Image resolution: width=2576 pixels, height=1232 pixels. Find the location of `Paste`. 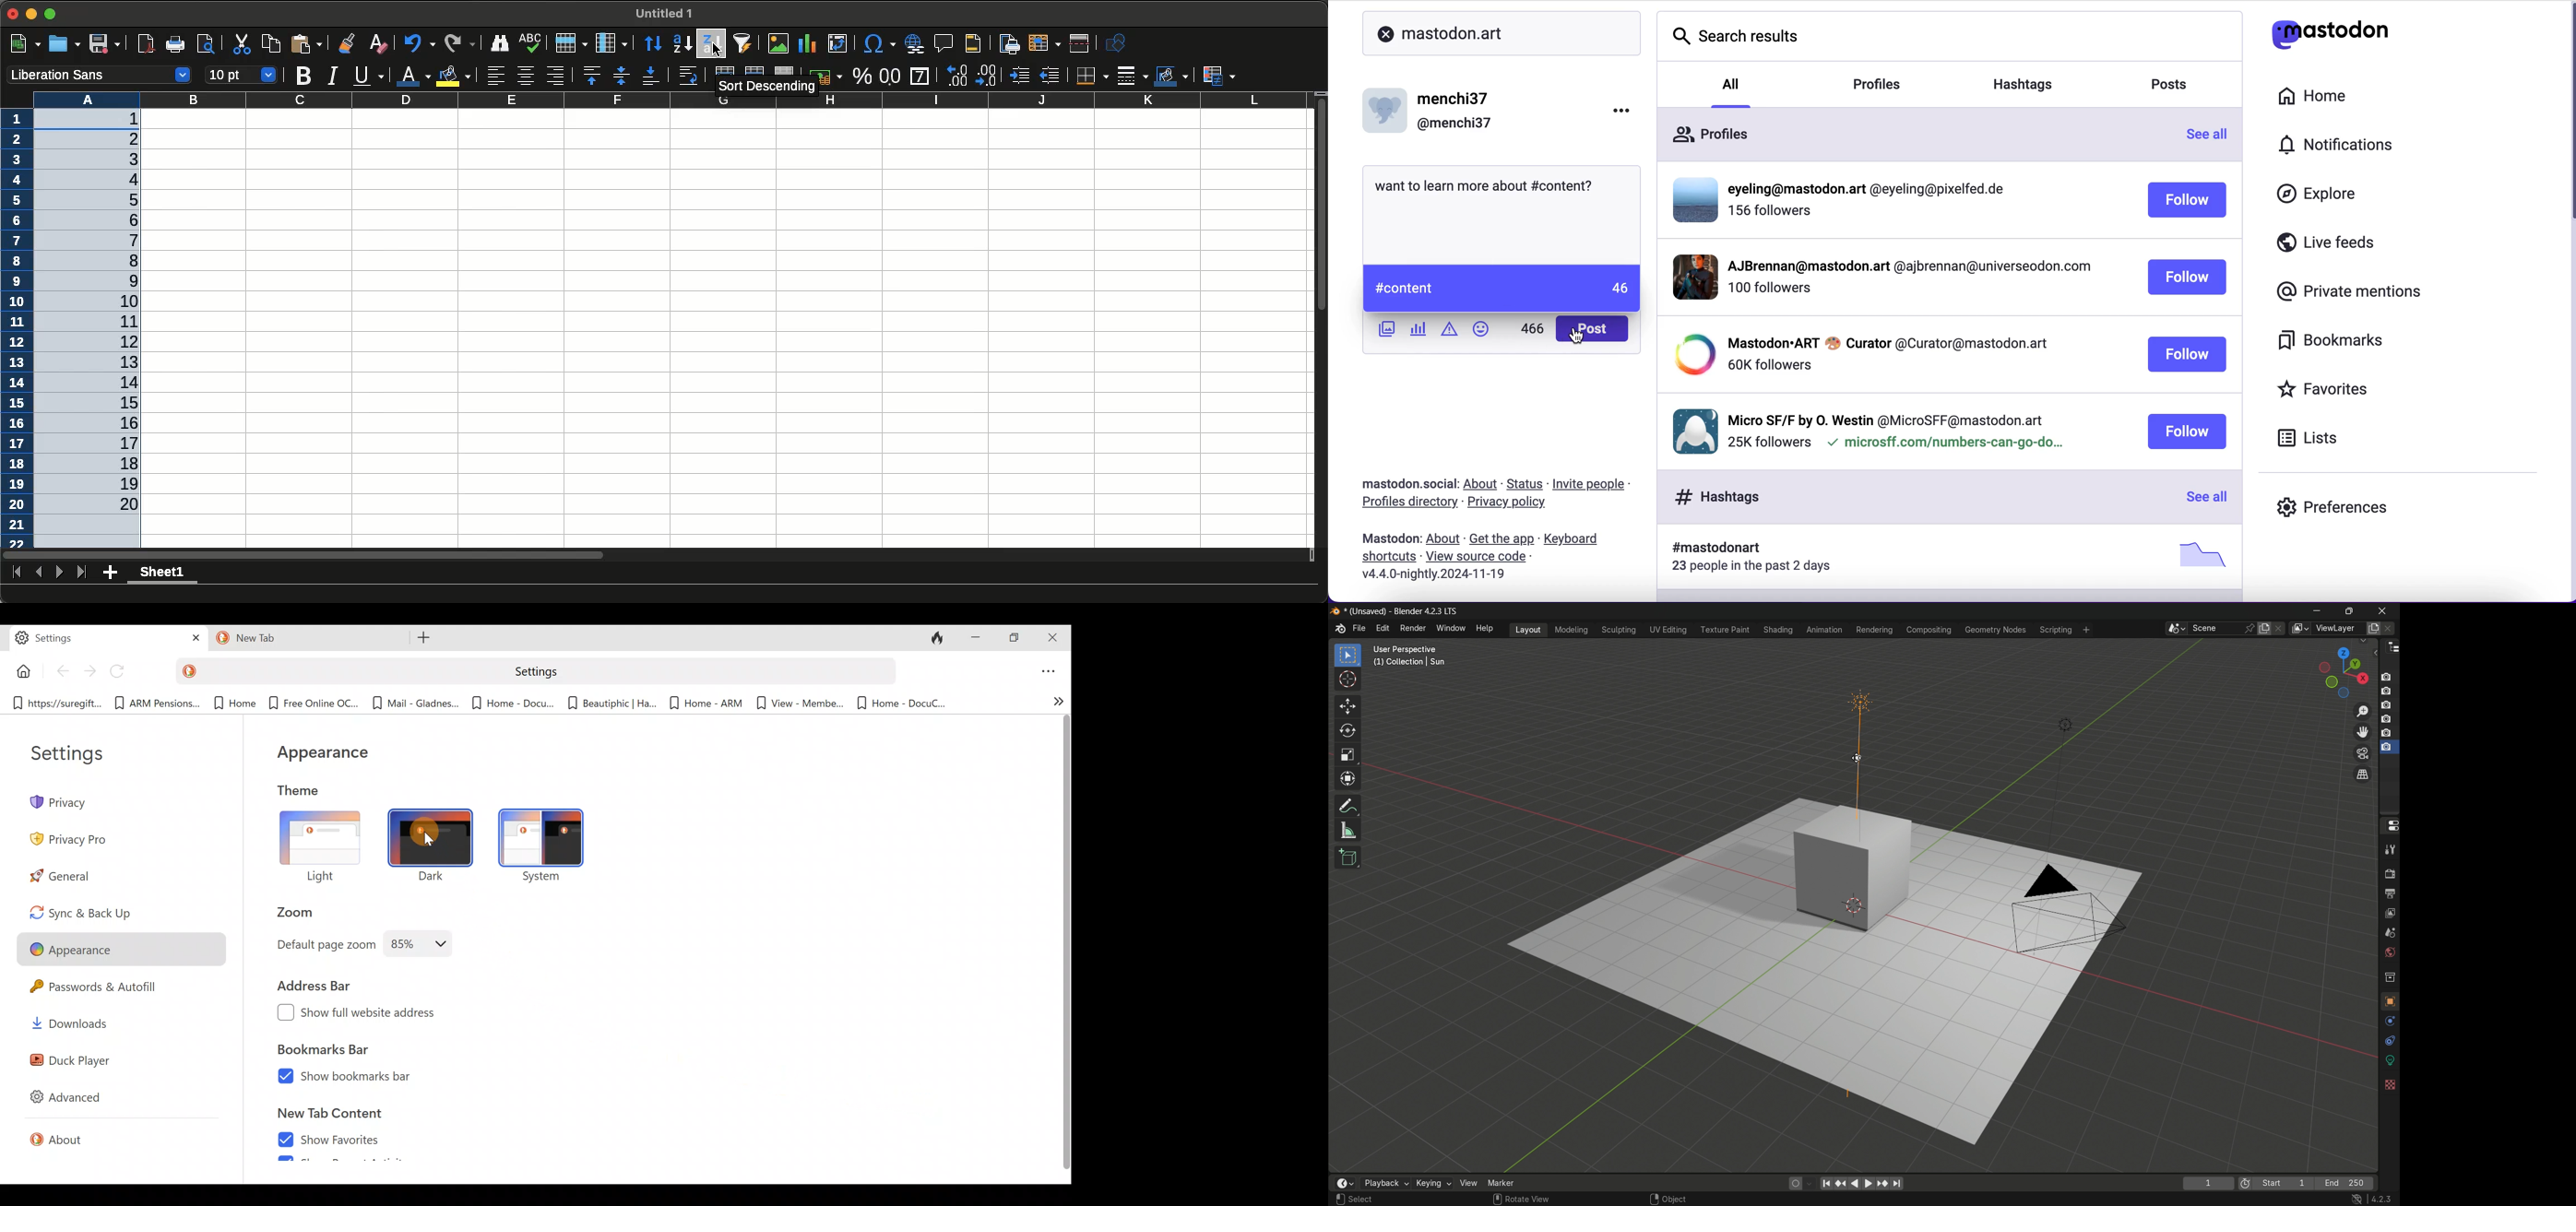

Paste is located at coordinates (306, 43).